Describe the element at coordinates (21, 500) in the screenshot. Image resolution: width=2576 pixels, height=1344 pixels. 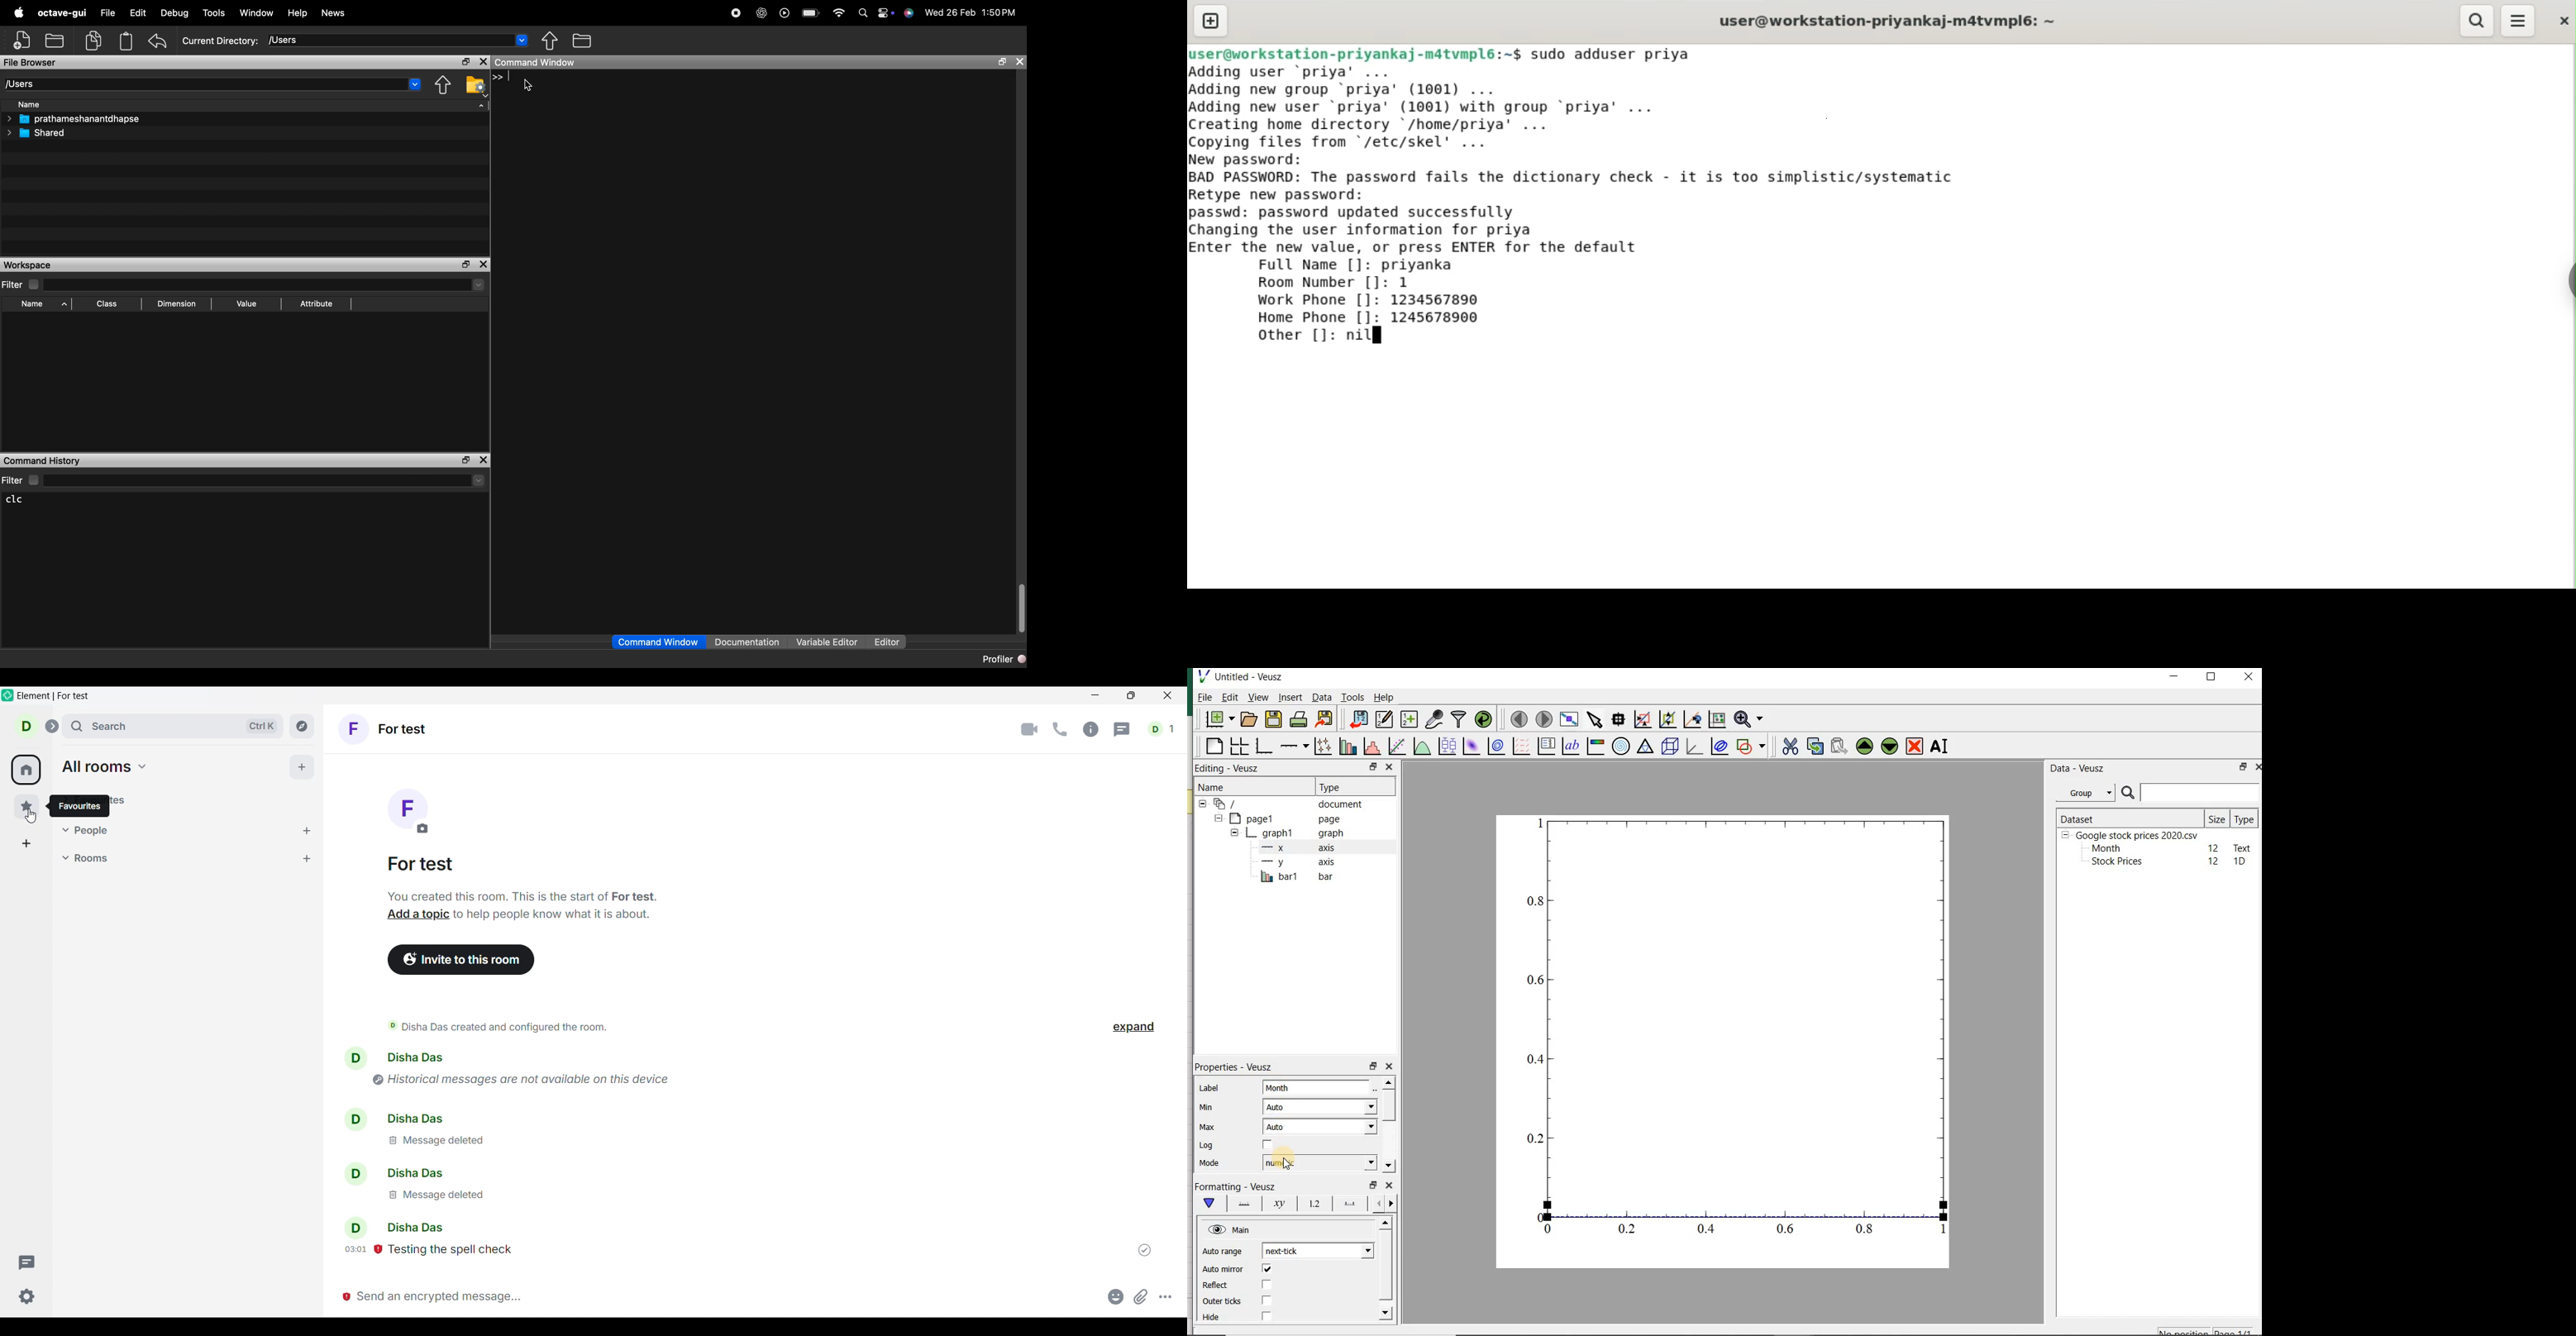
I see `clc` at that location.